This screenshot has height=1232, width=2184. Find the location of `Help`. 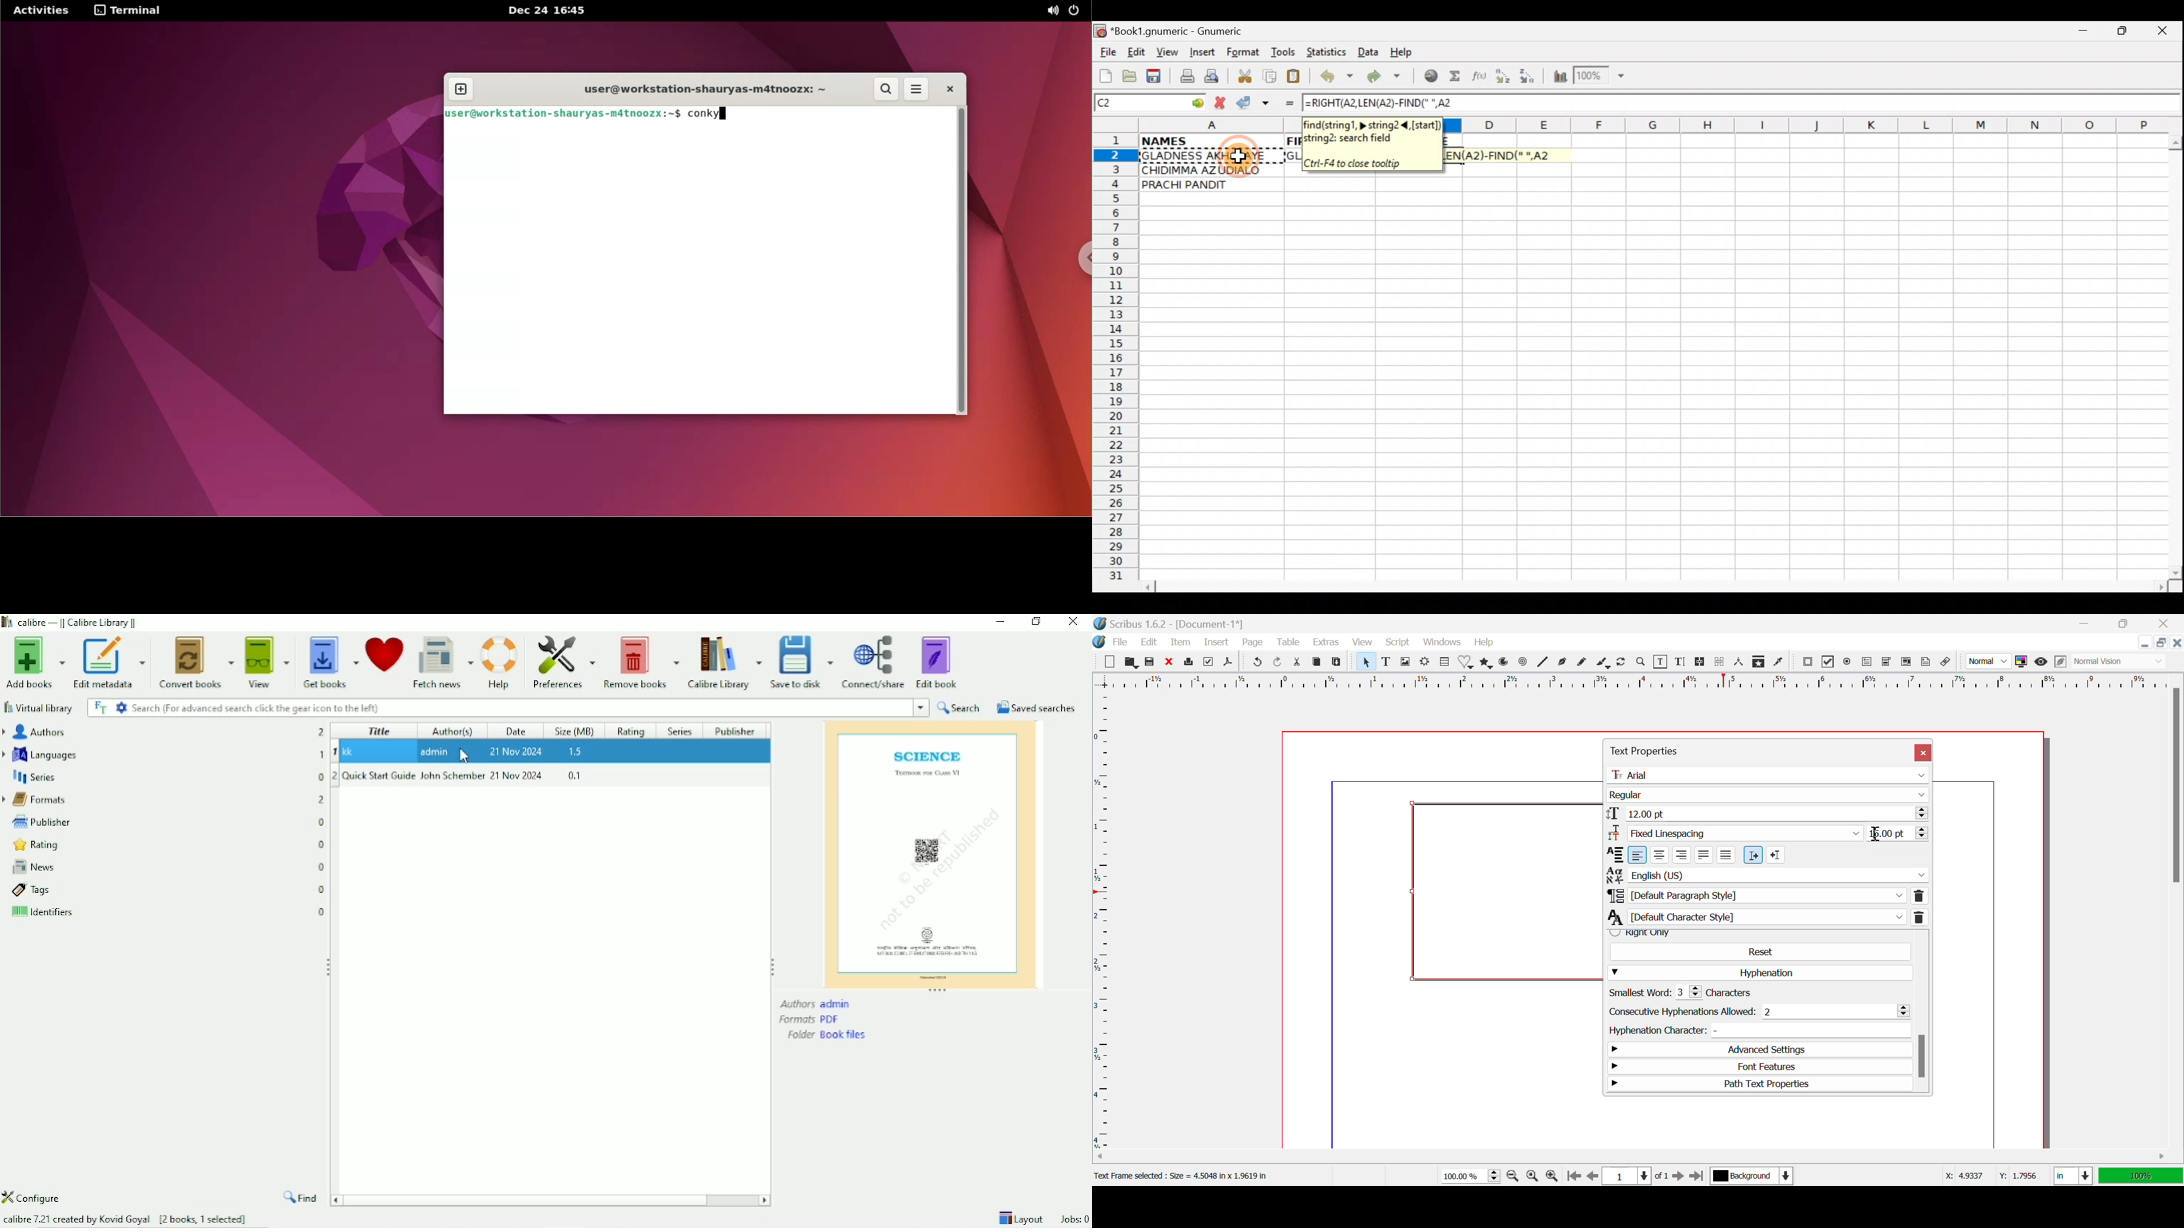

Help is located at coordinates (1484, 643).